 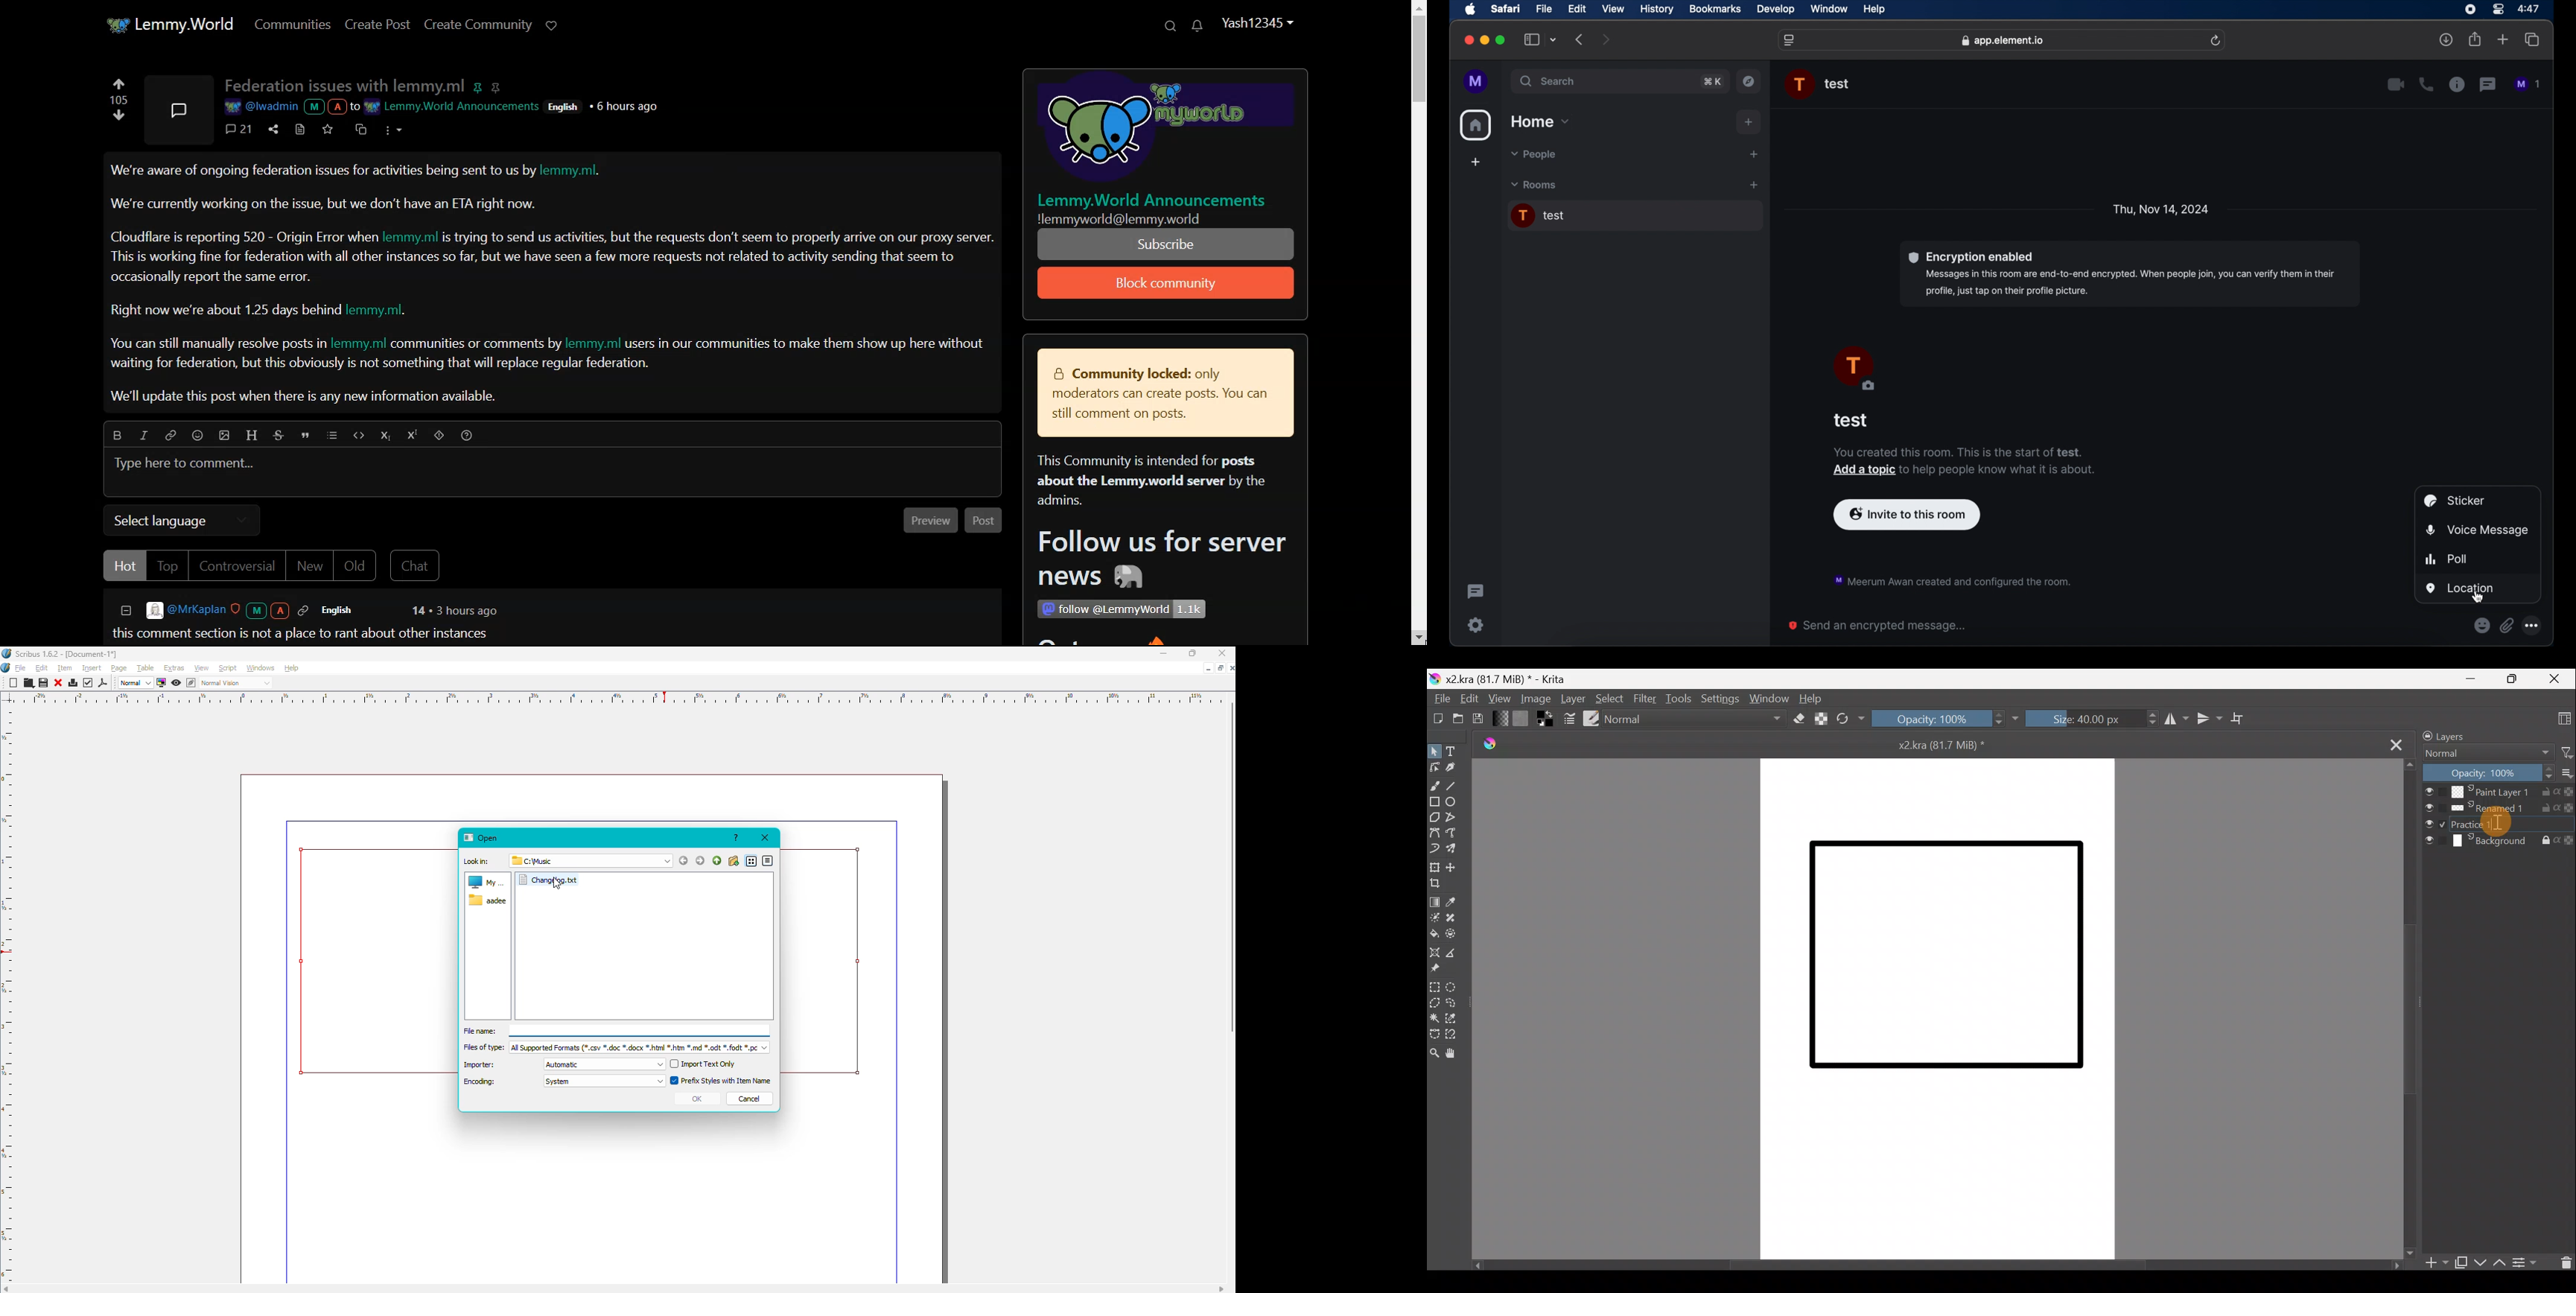 I want to click on Block community, so click(x=1165, y=282).